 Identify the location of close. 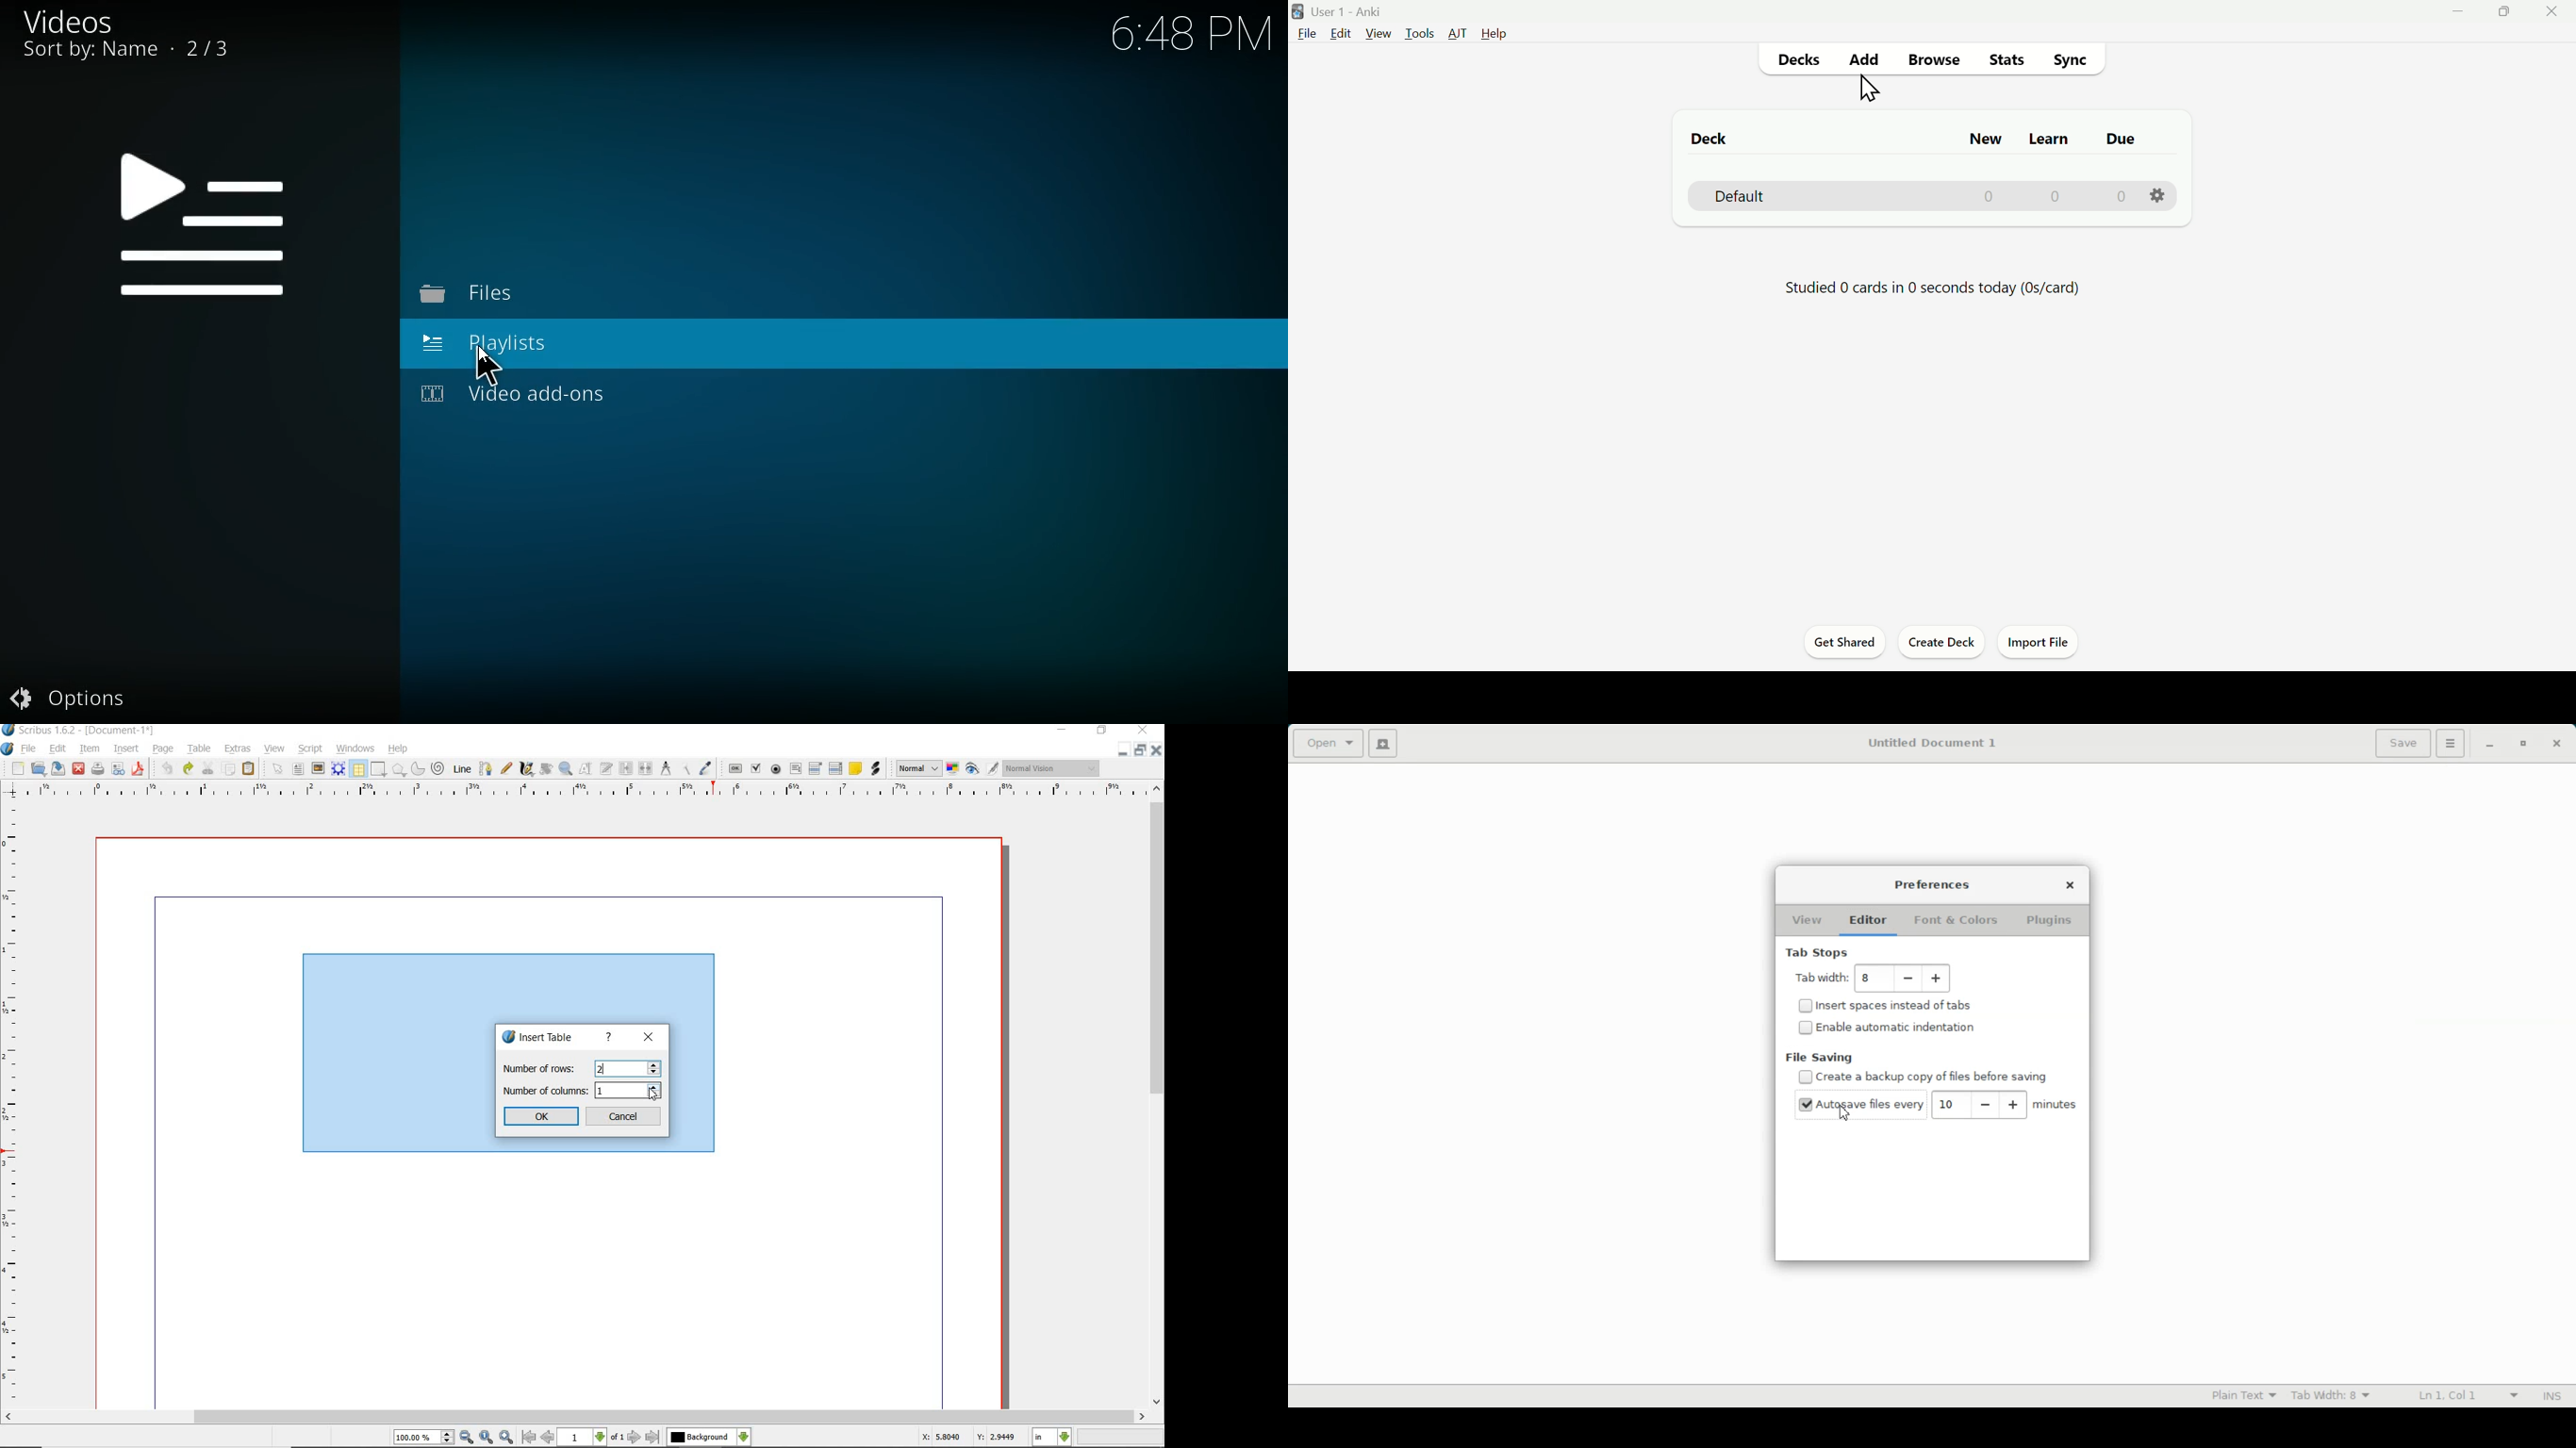
(2551, 10).